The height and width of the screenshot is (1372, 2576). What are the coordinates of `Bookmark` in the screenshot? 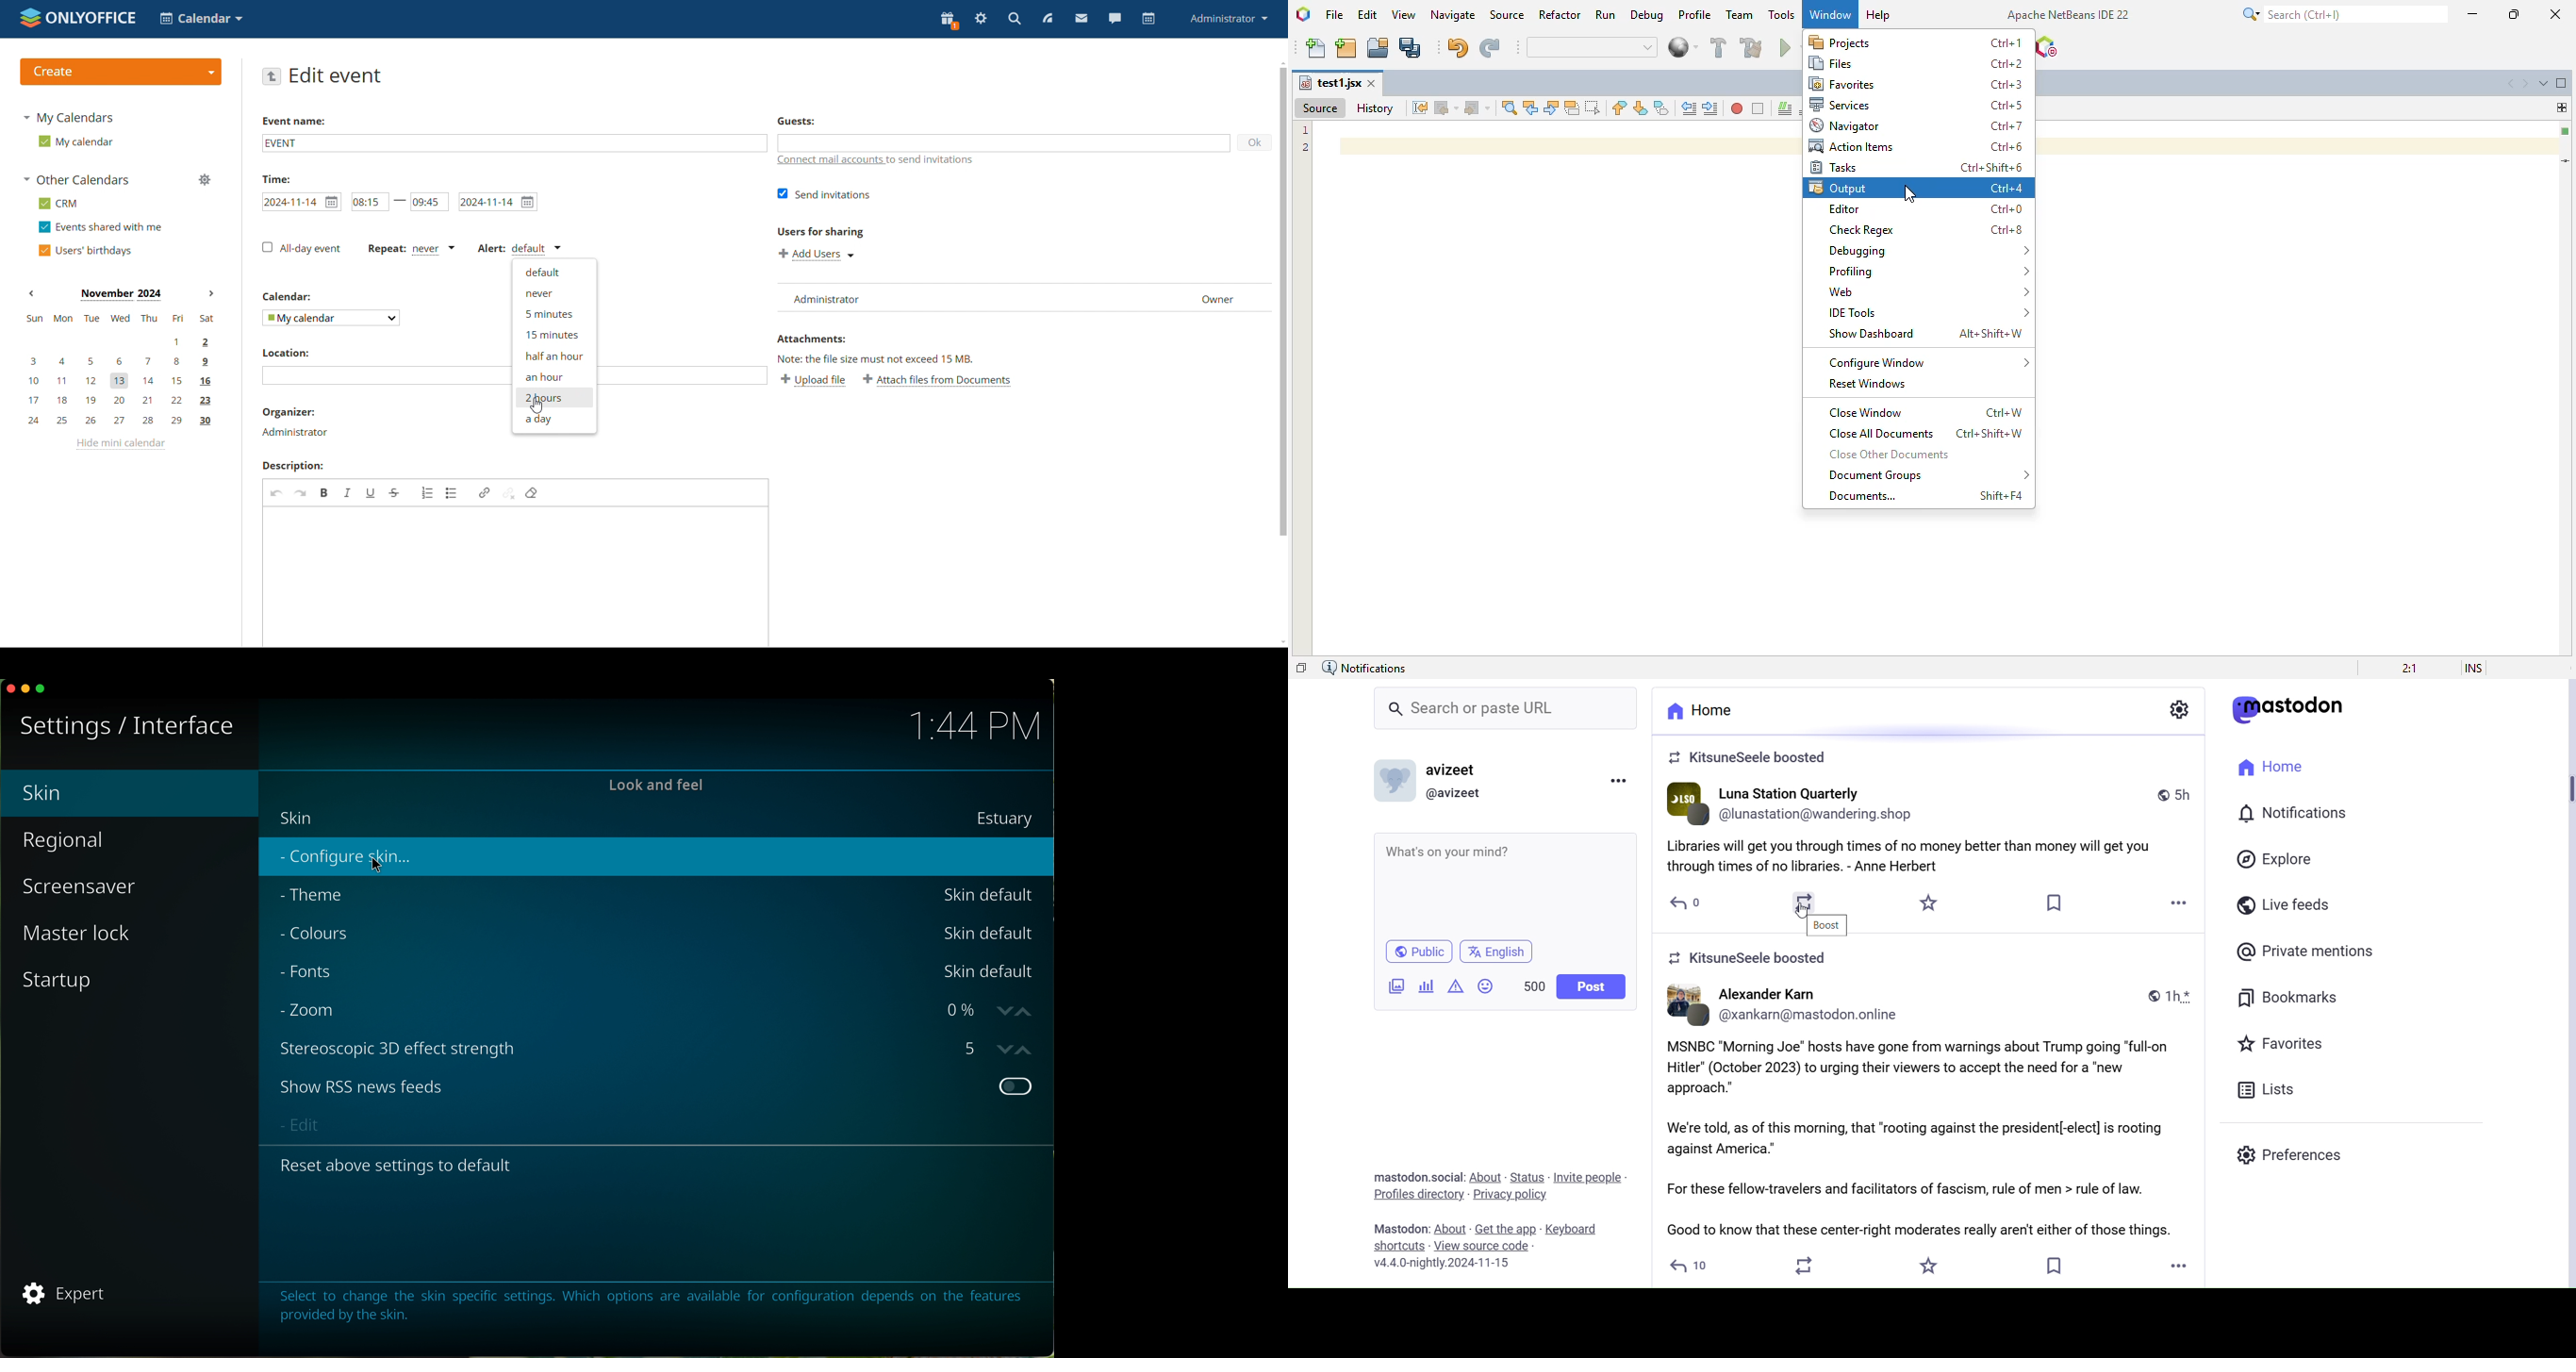 It's located at (2055, 902).